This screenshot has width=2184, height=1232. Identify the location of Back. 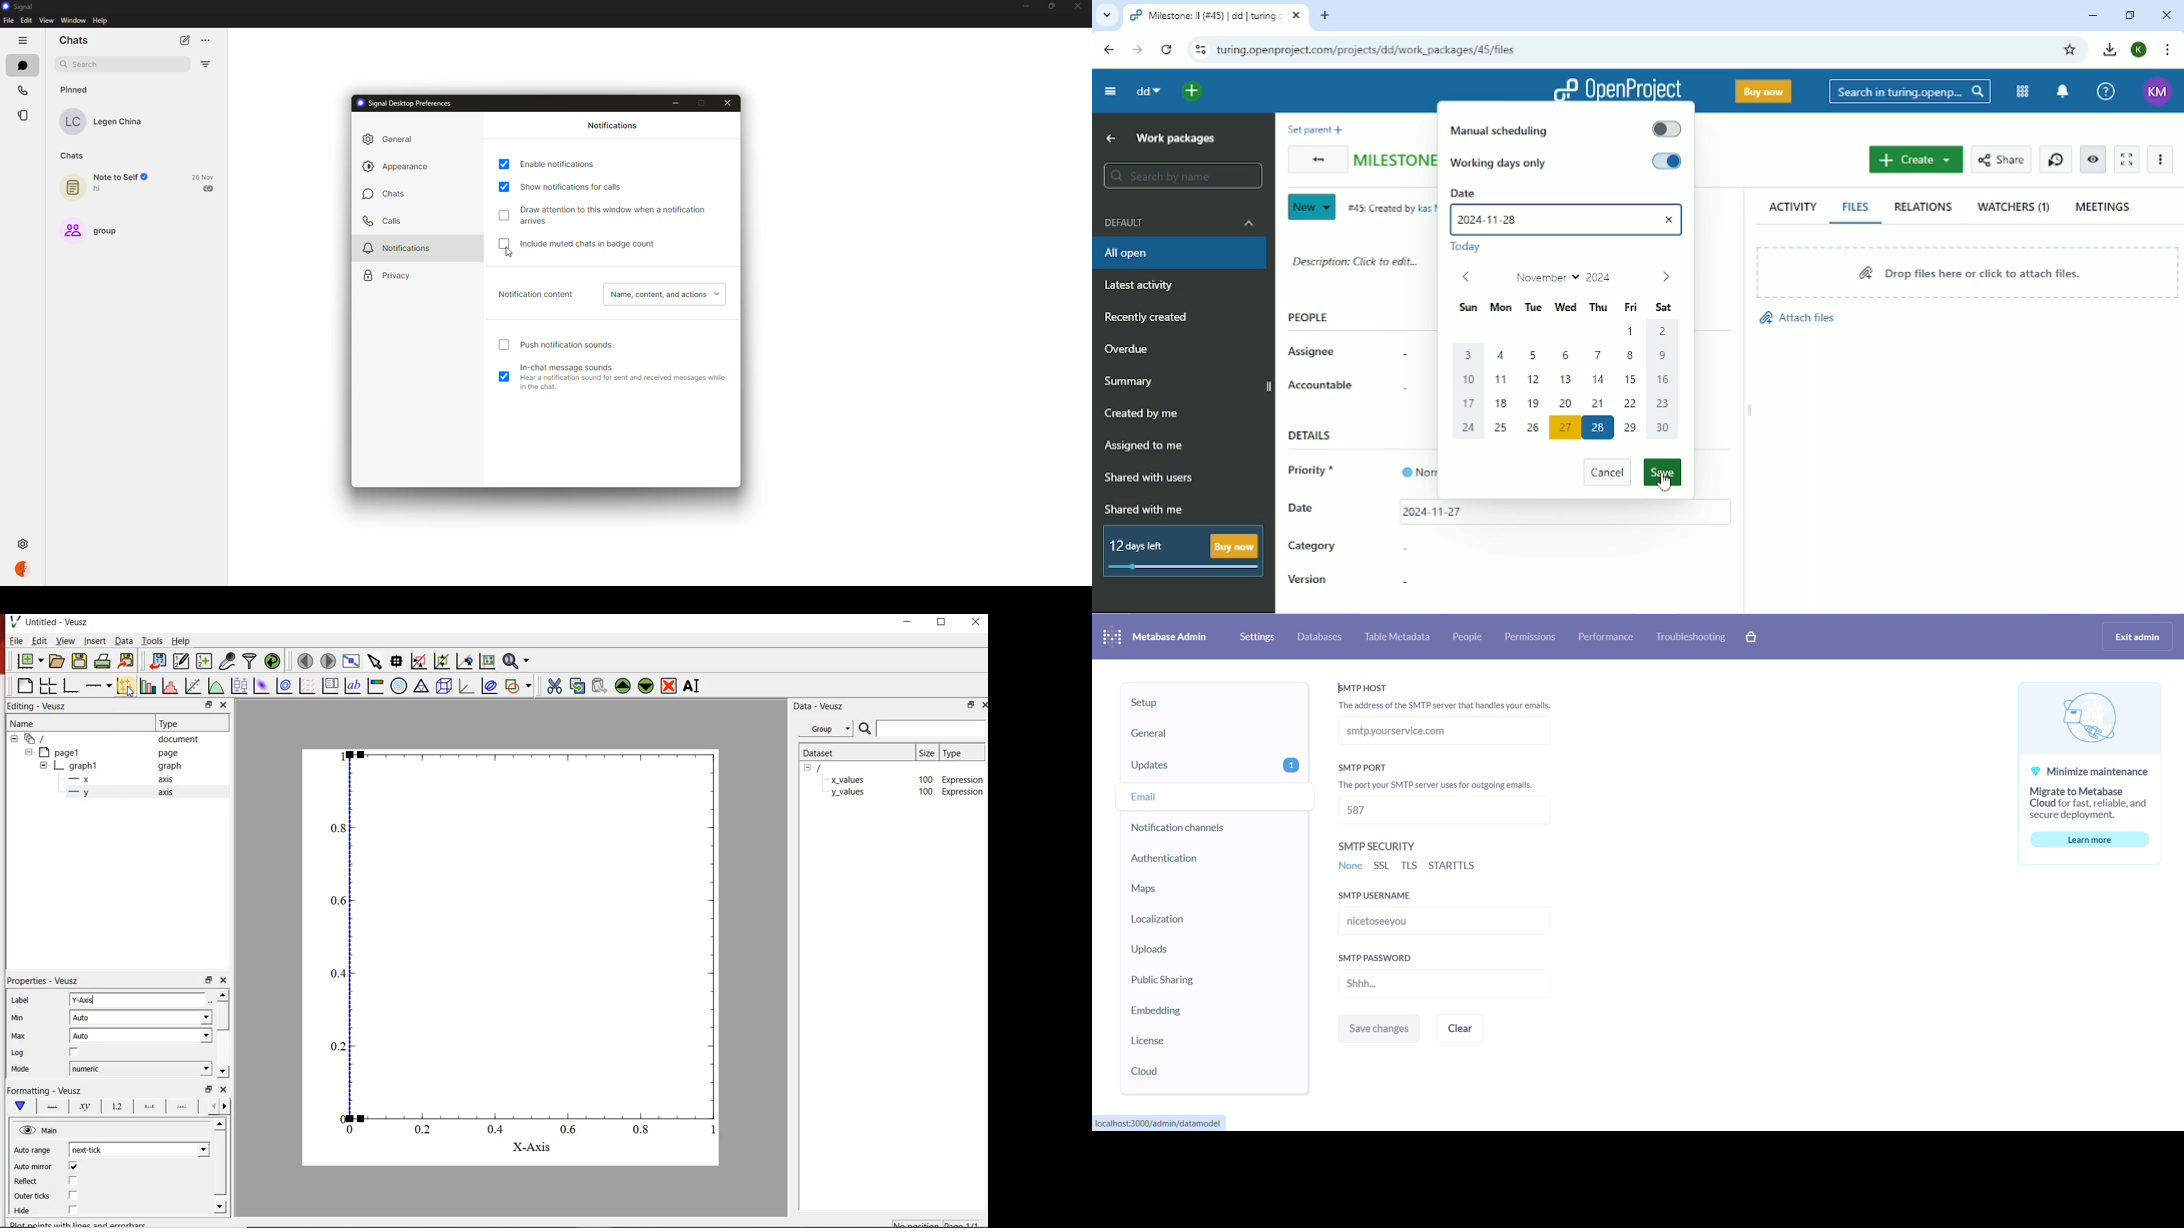
(1315, 161).